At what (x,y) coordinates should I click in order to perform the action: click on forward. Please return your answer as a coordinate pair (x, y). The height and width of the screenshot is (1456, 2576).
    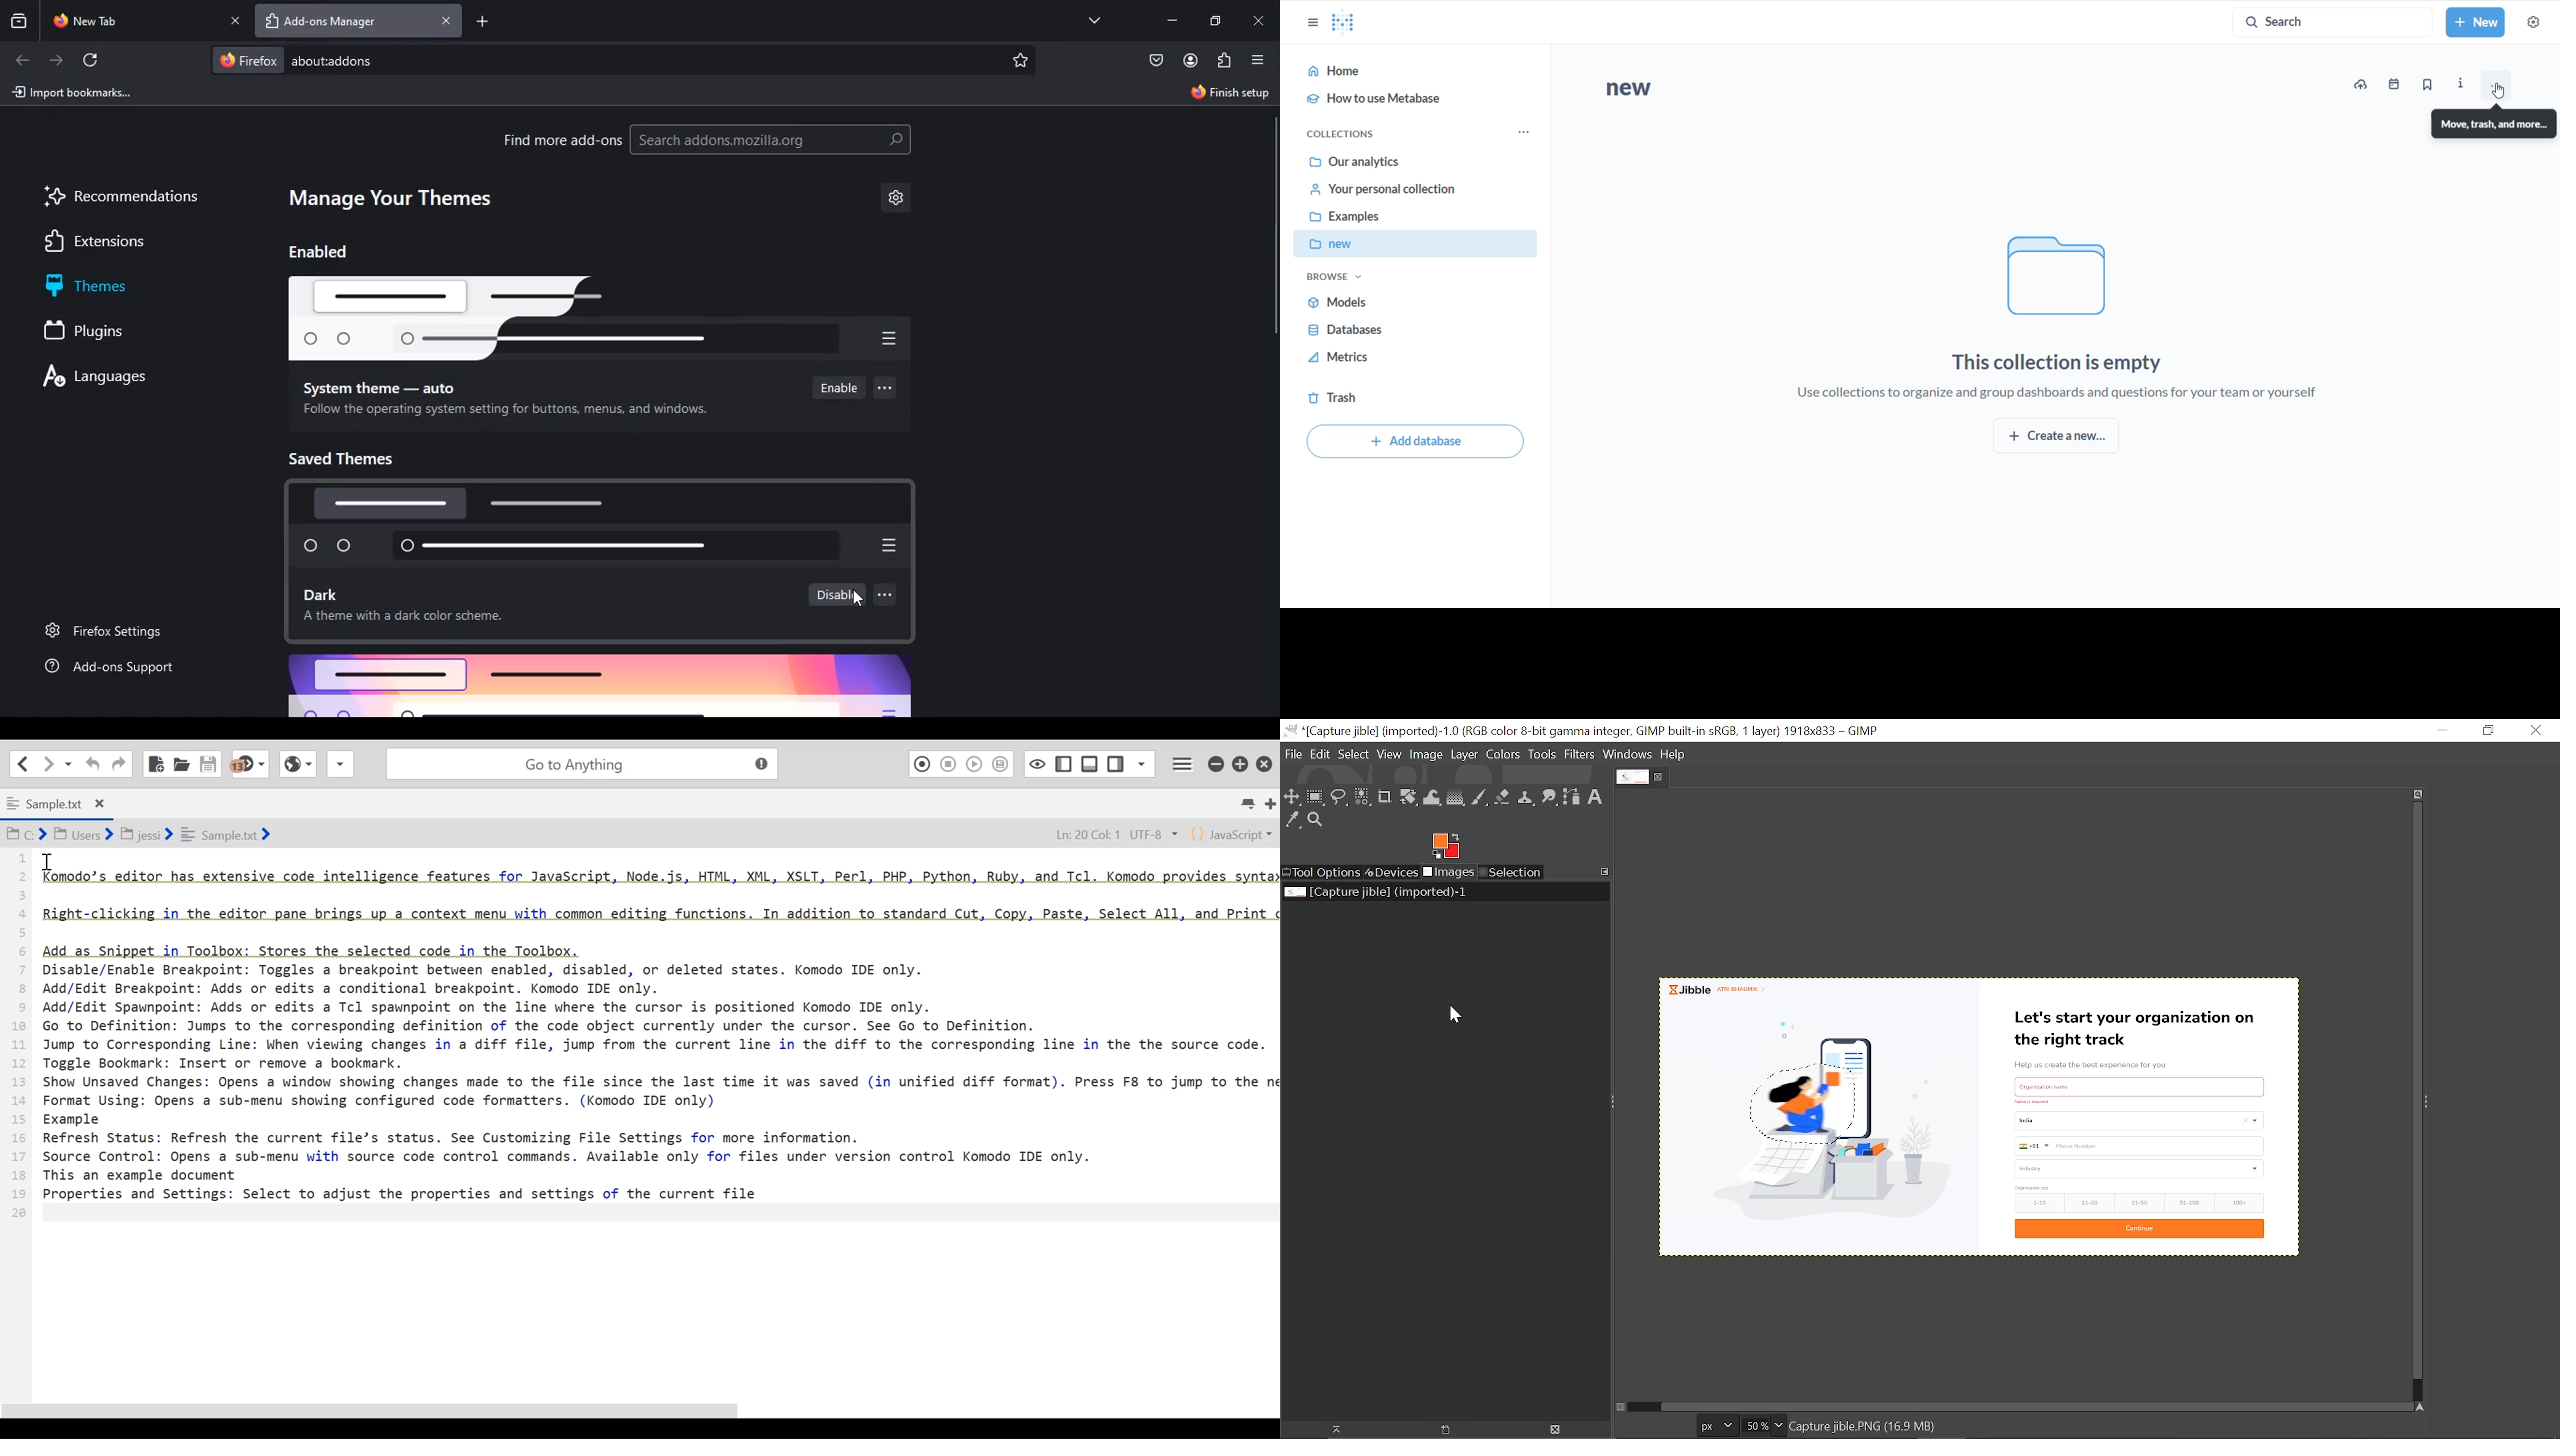
    Looking at the image, I should click on (55, 59).